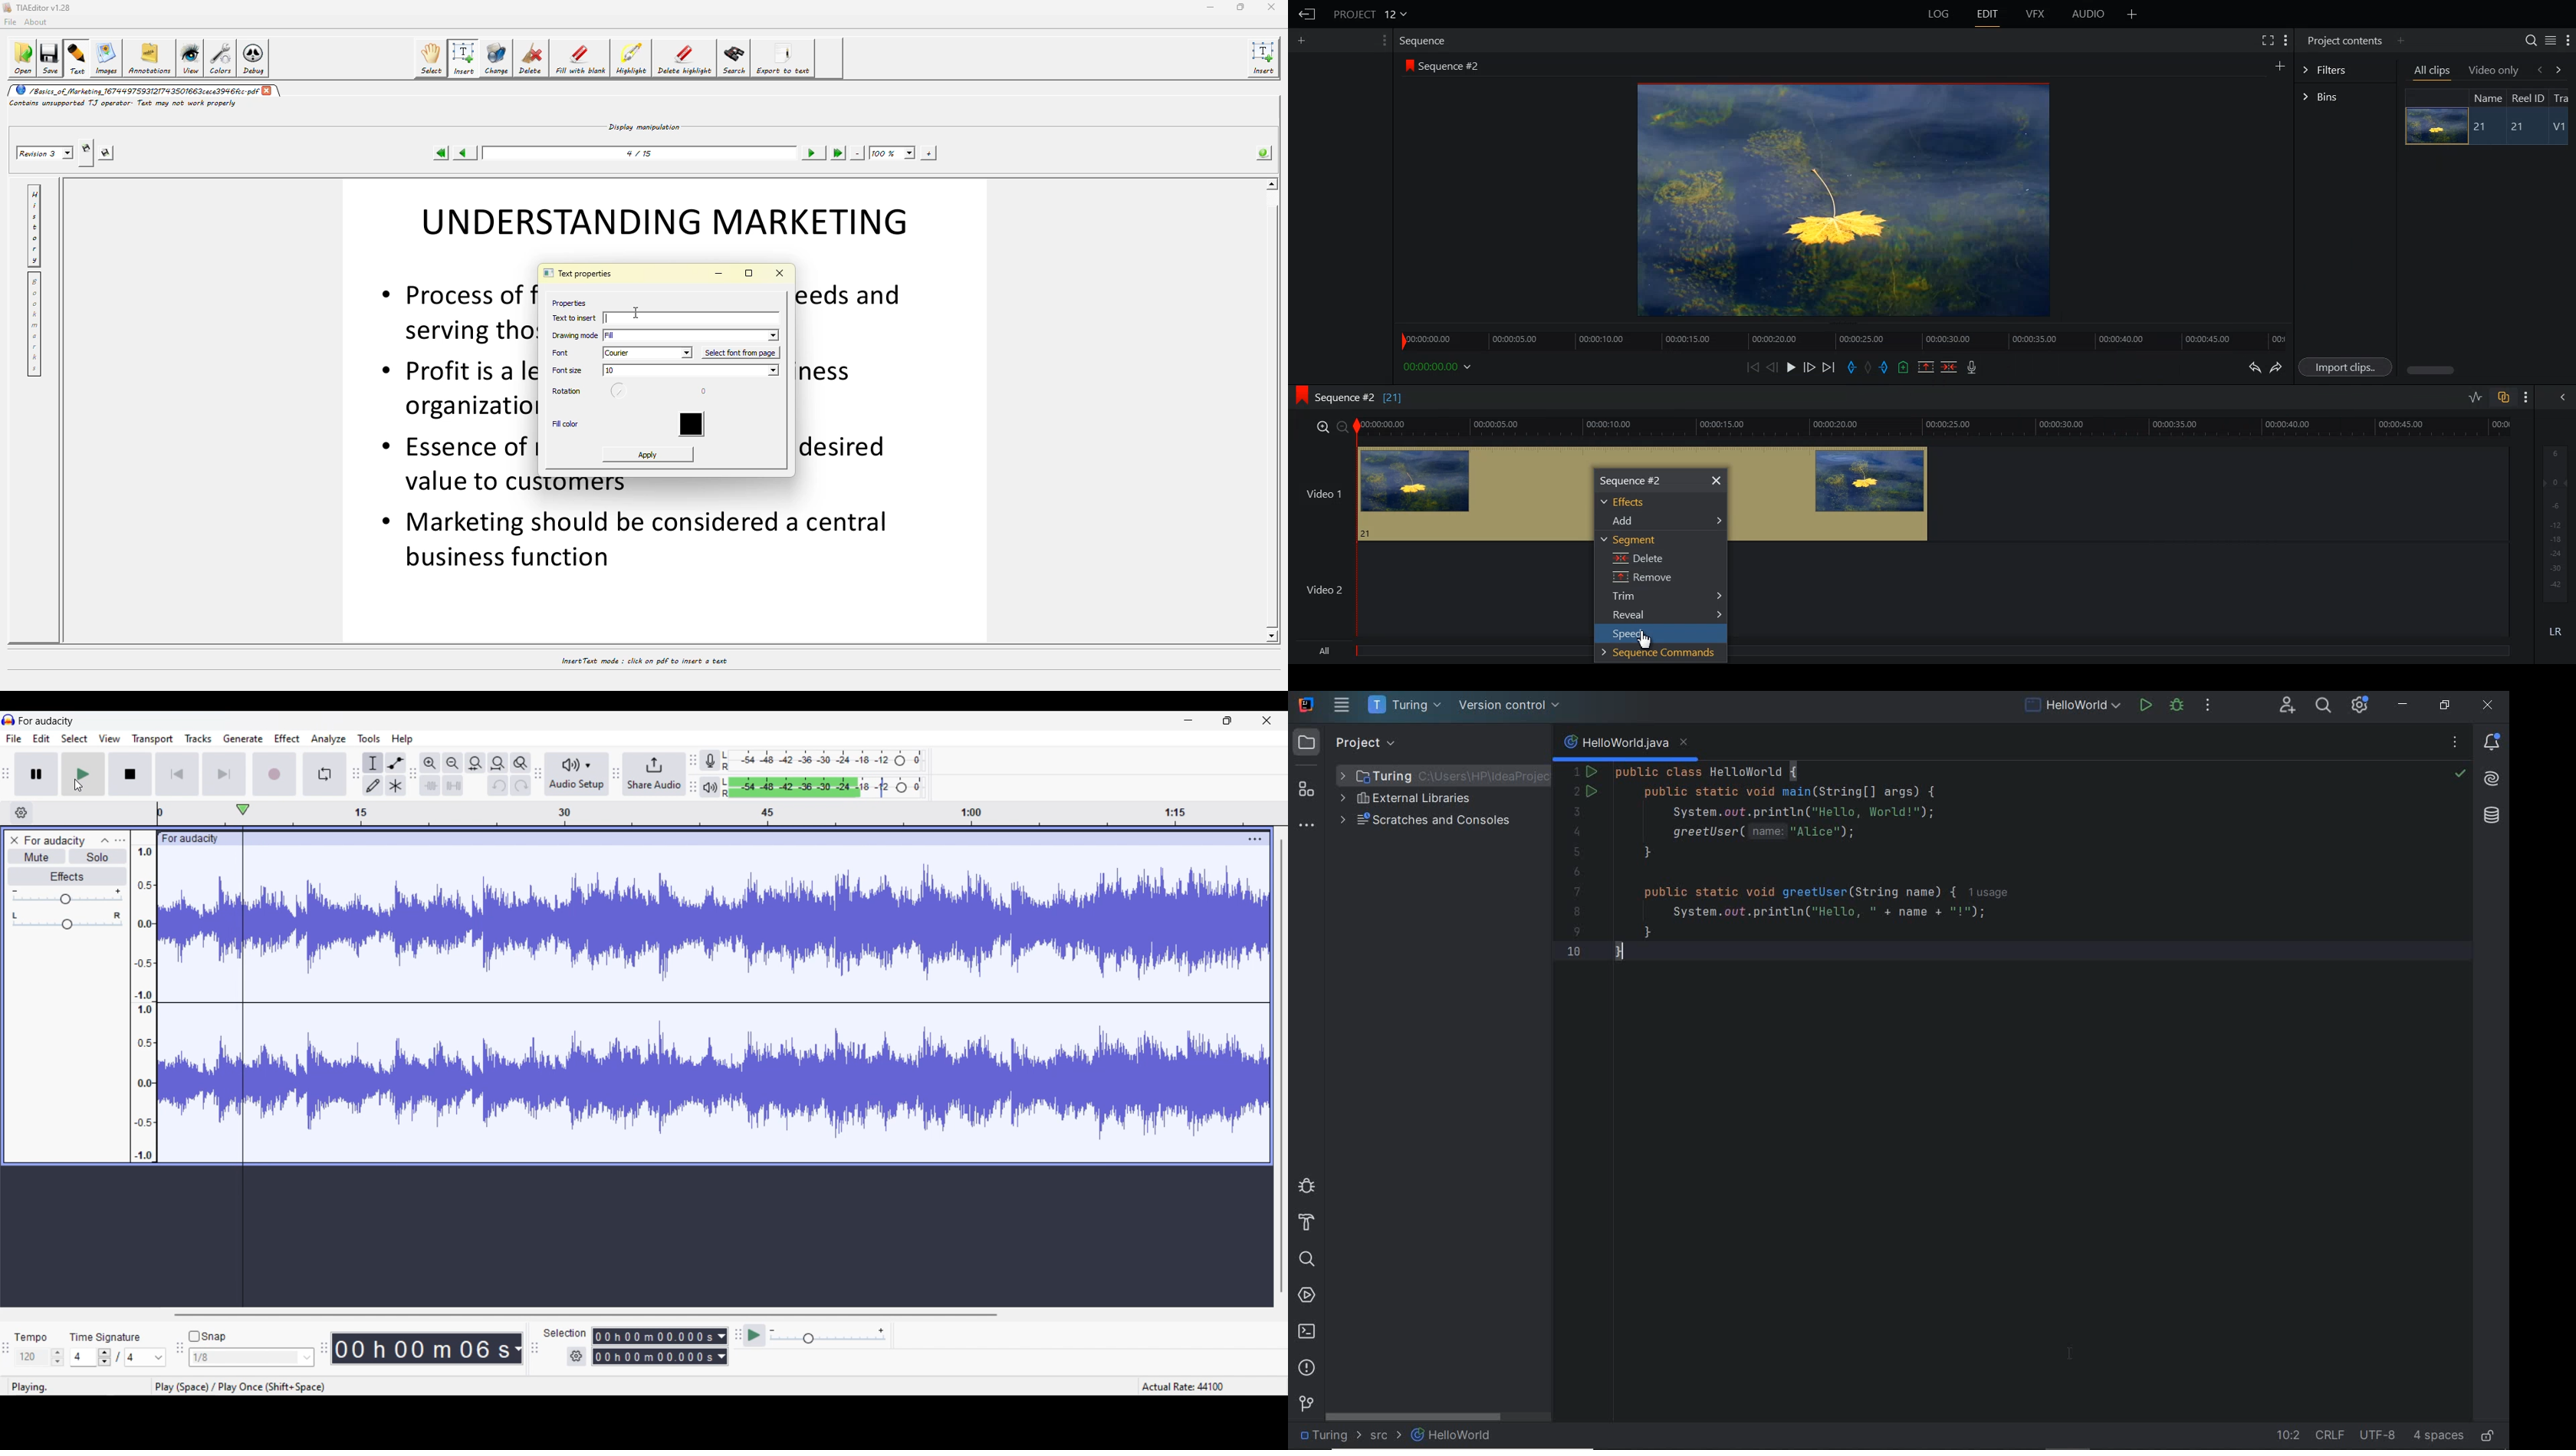 The image size is (2576, 1456). What do you see at coordinates (2563, 97) in the screenshot?
I see `Tra` at bounding box center [2563, 97].